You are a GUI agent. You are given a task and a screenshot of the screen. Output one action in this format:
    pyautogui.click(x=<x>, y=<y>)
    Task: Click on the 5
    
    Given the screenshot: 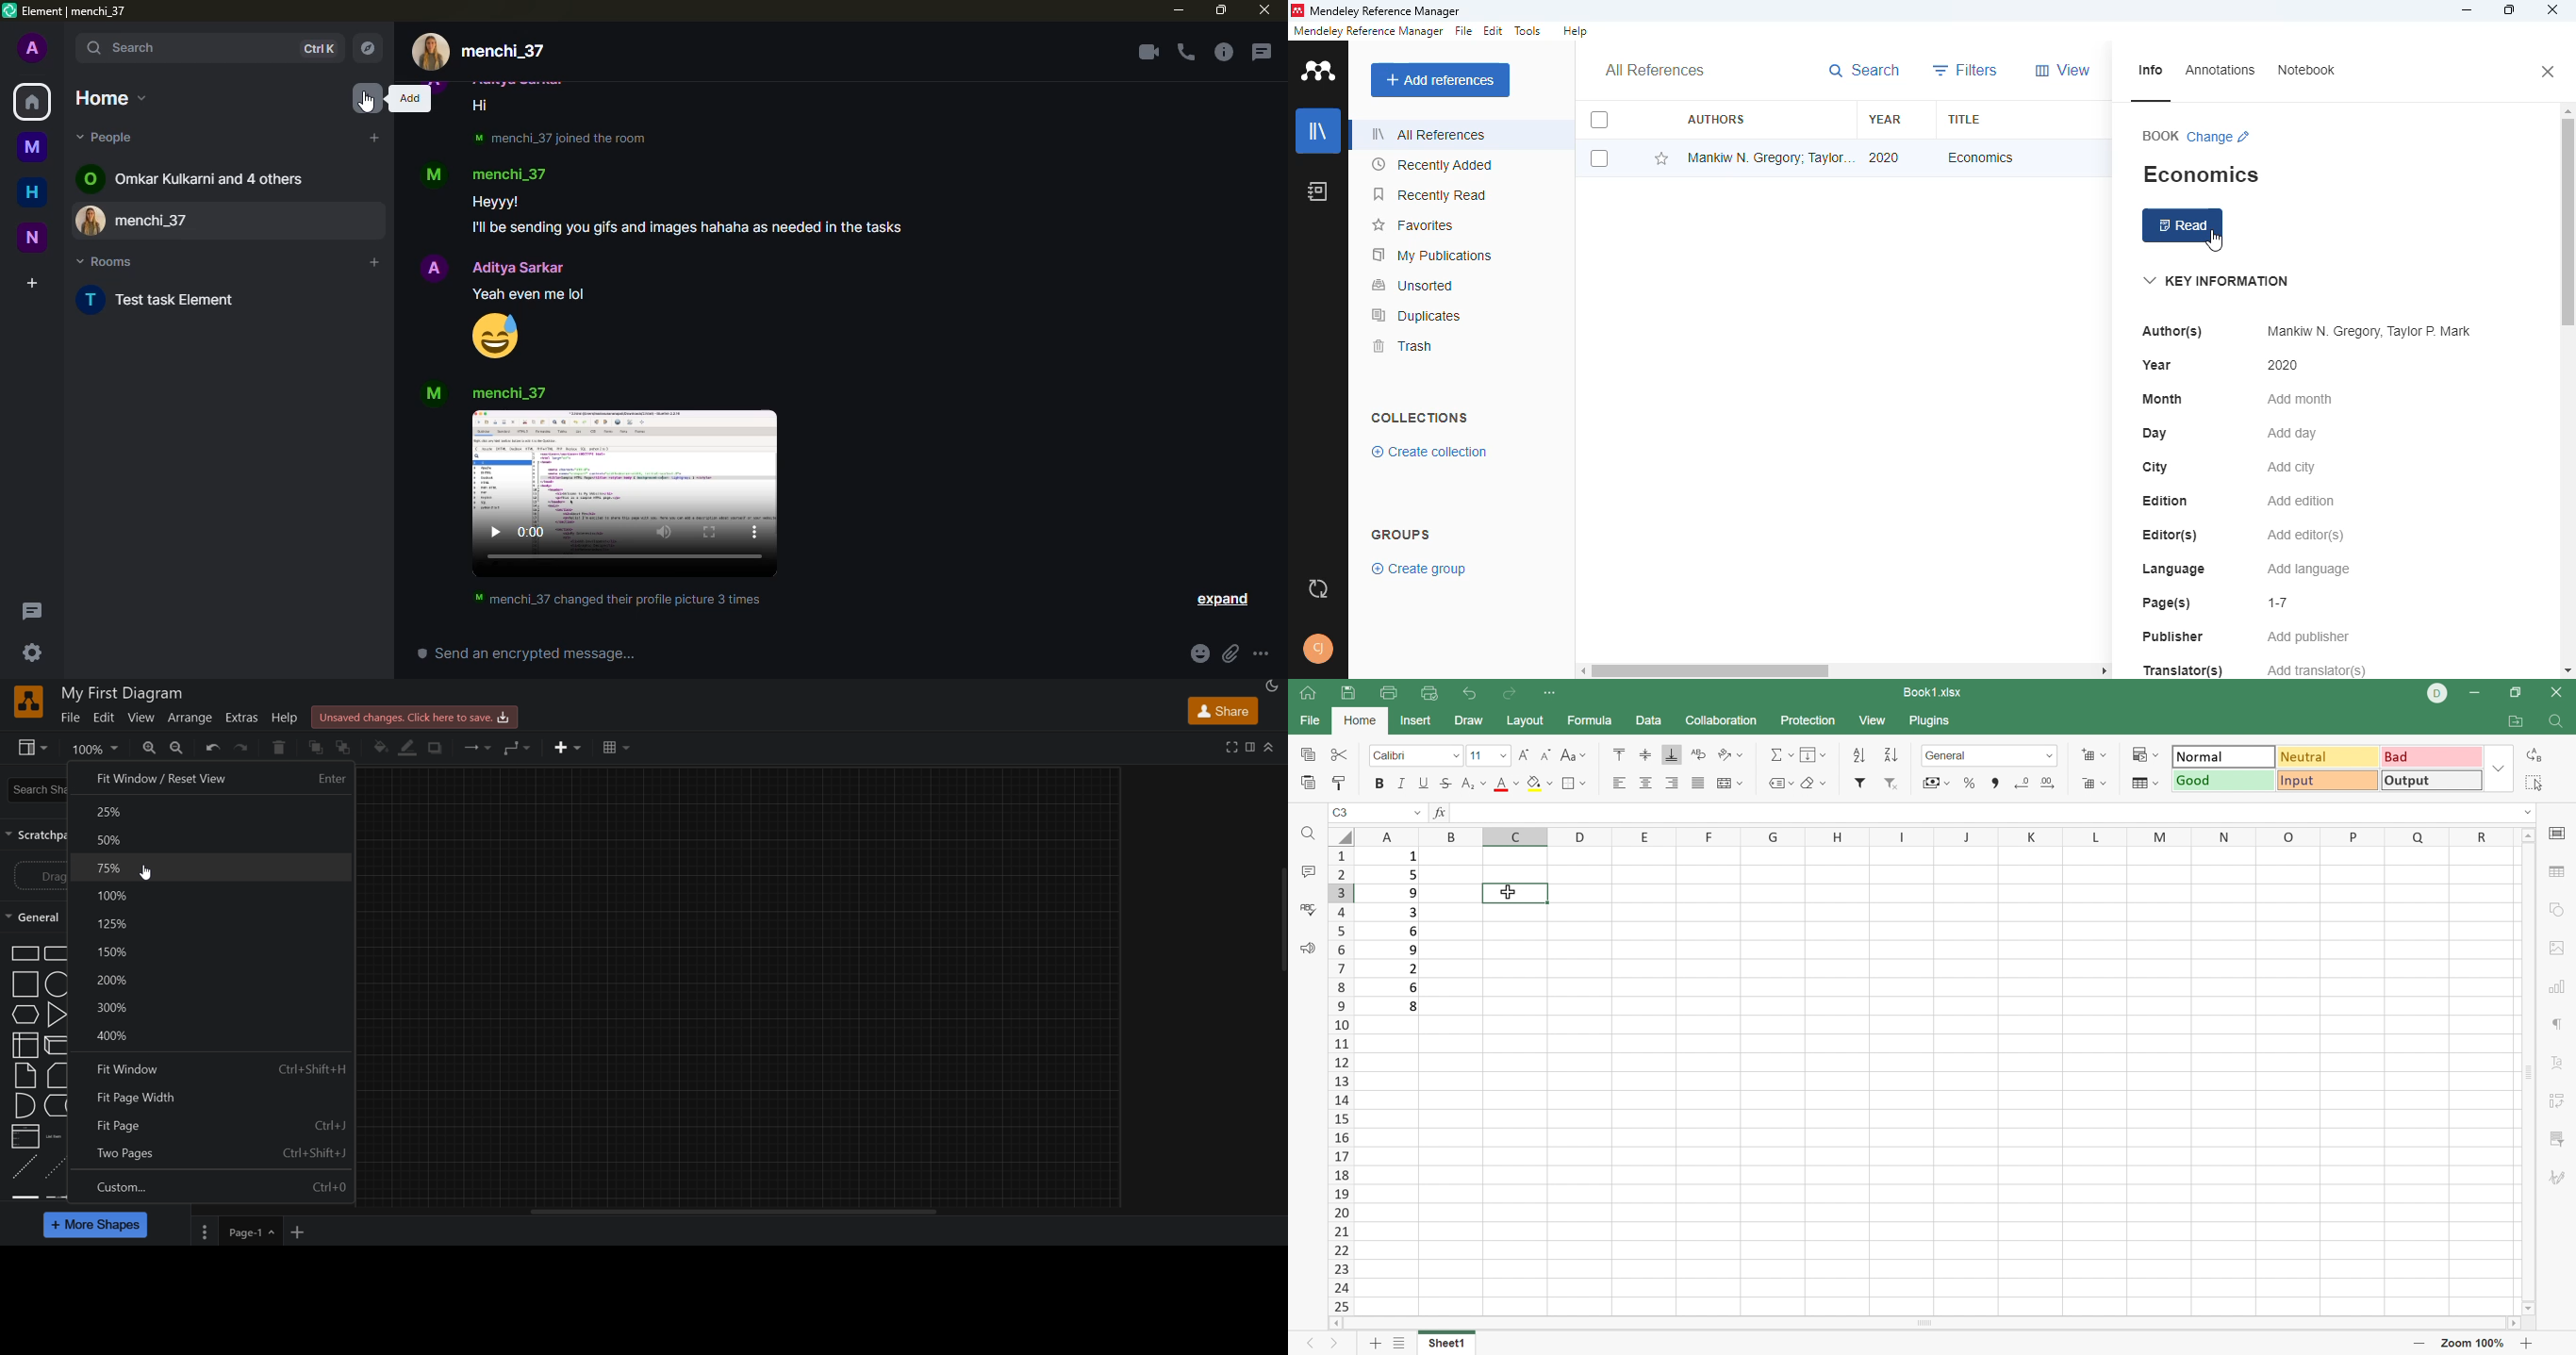 What is the action you would take?
    pyautogui.click(x=1411, y=877)
    